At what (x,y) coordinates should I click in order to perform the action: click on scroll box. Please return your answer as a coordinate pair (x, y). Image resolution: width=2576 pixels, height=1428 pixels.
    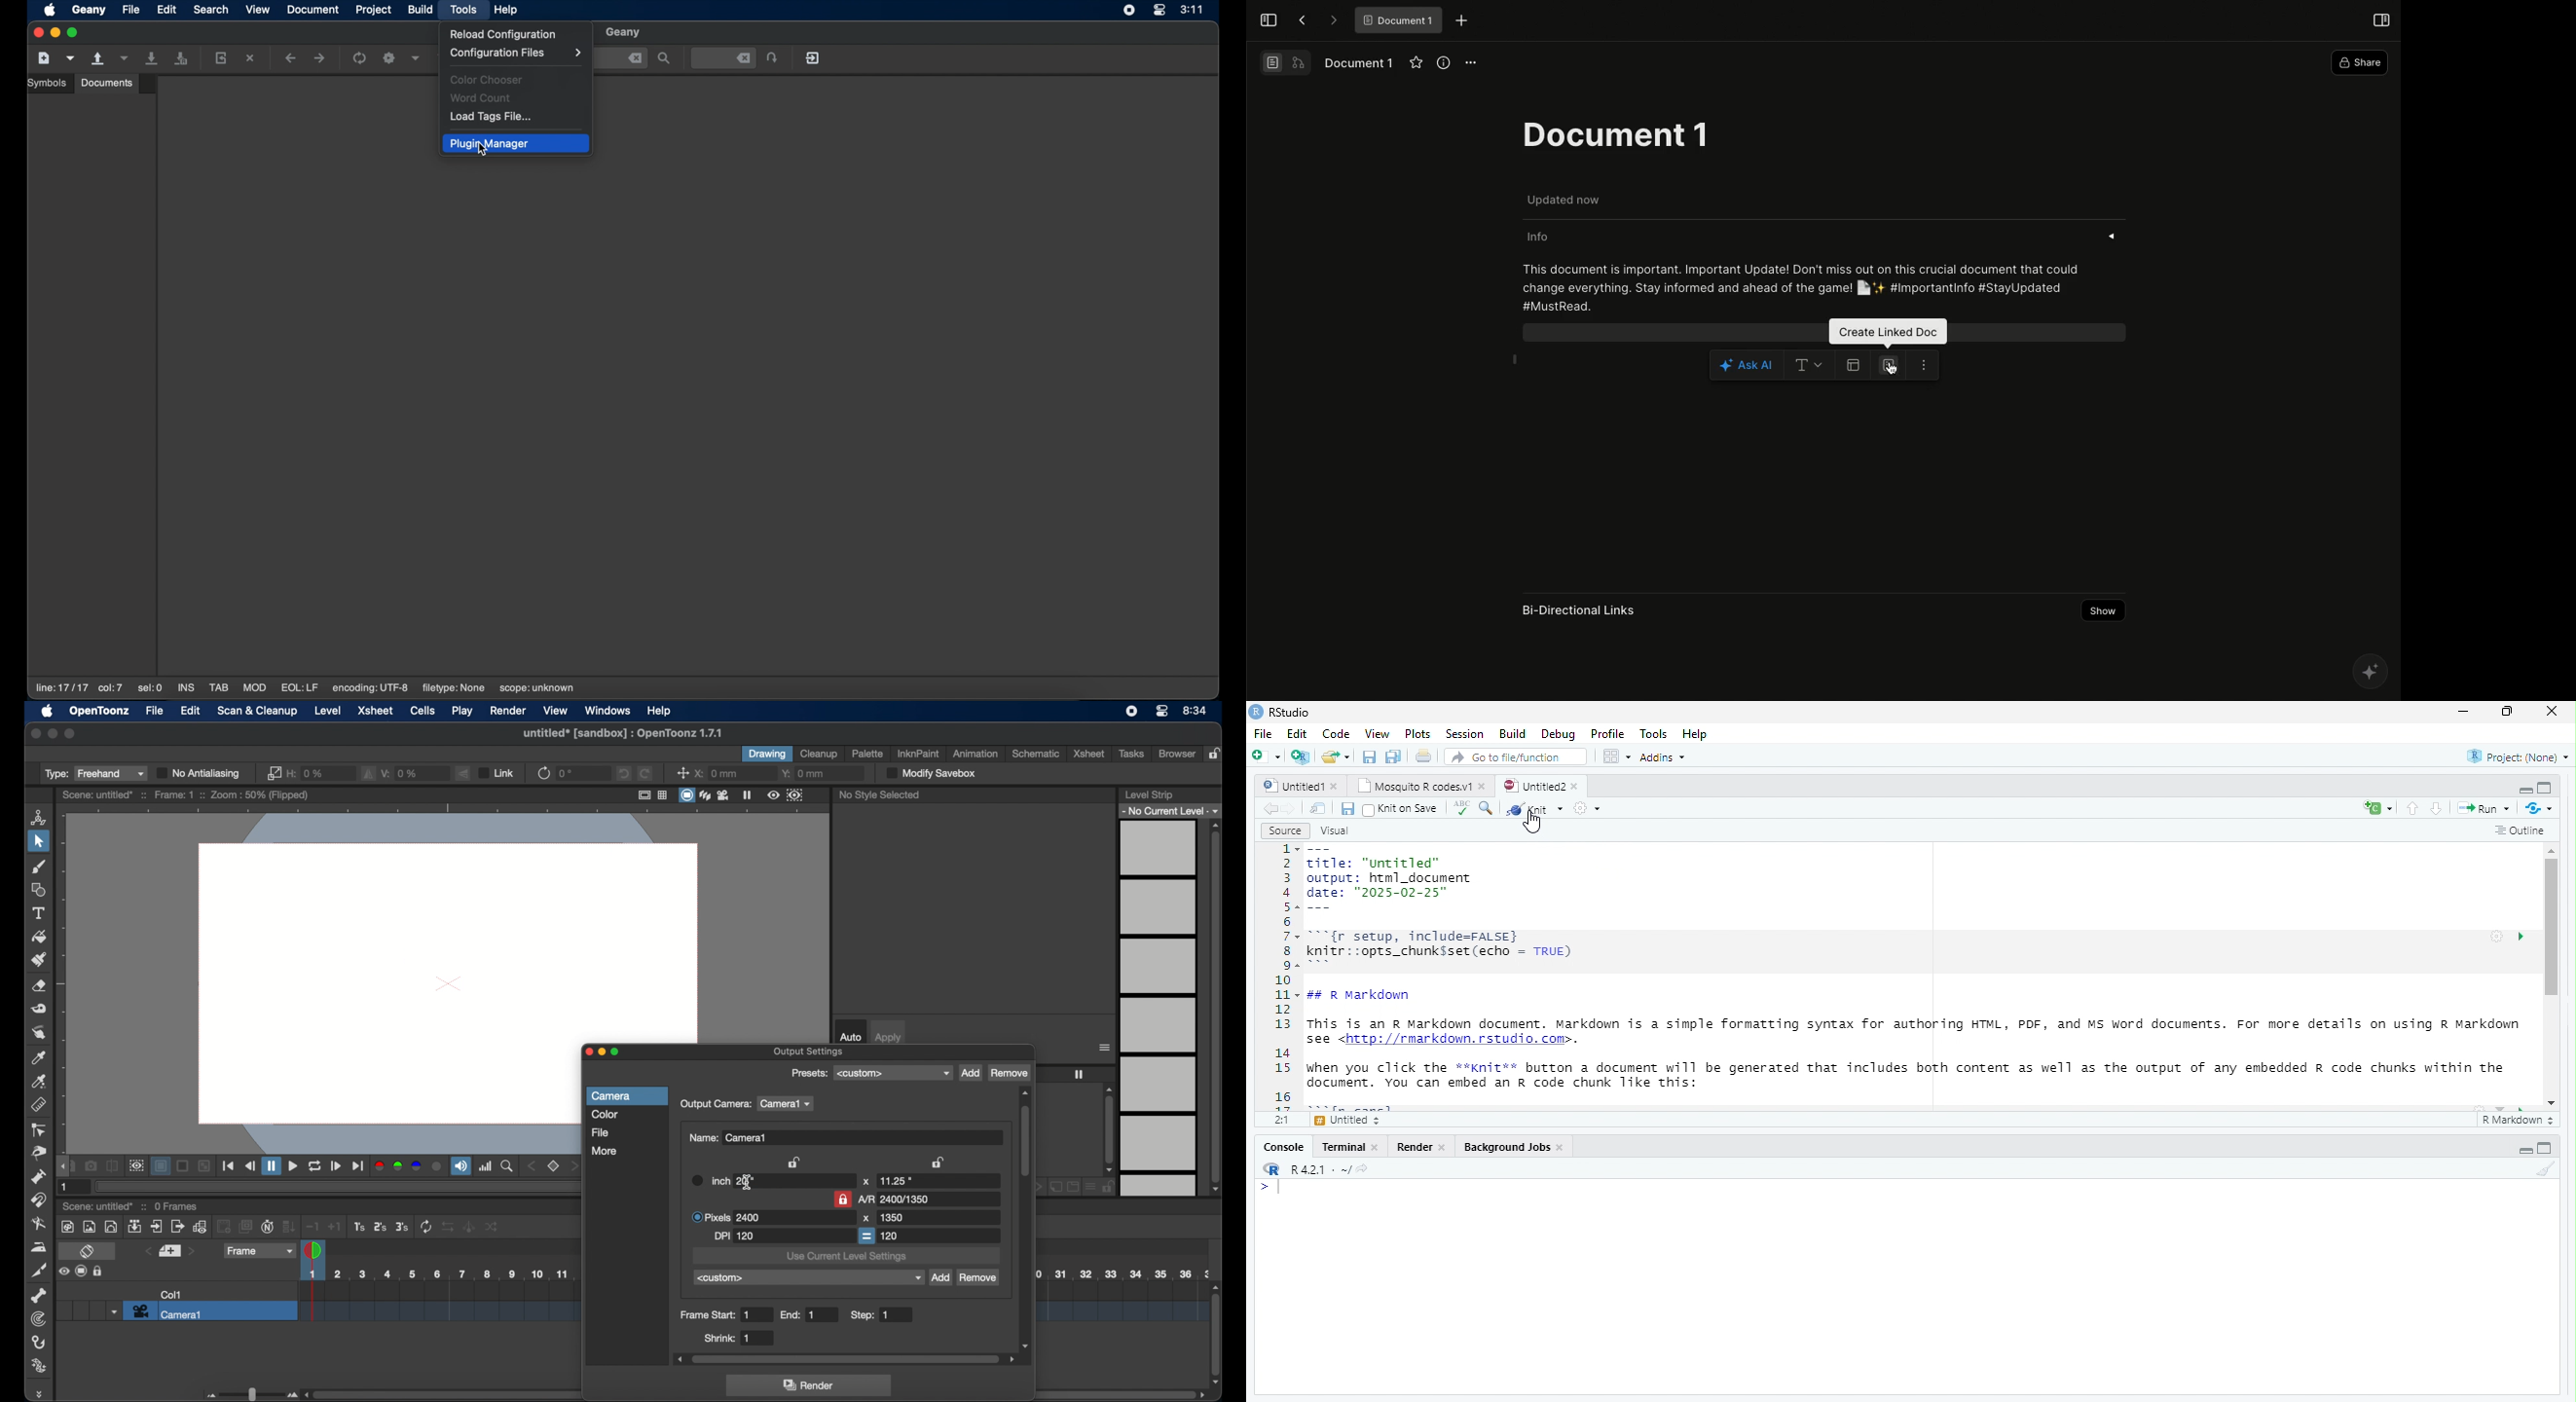
    Looking at the image, I should click on (1025, 1219).